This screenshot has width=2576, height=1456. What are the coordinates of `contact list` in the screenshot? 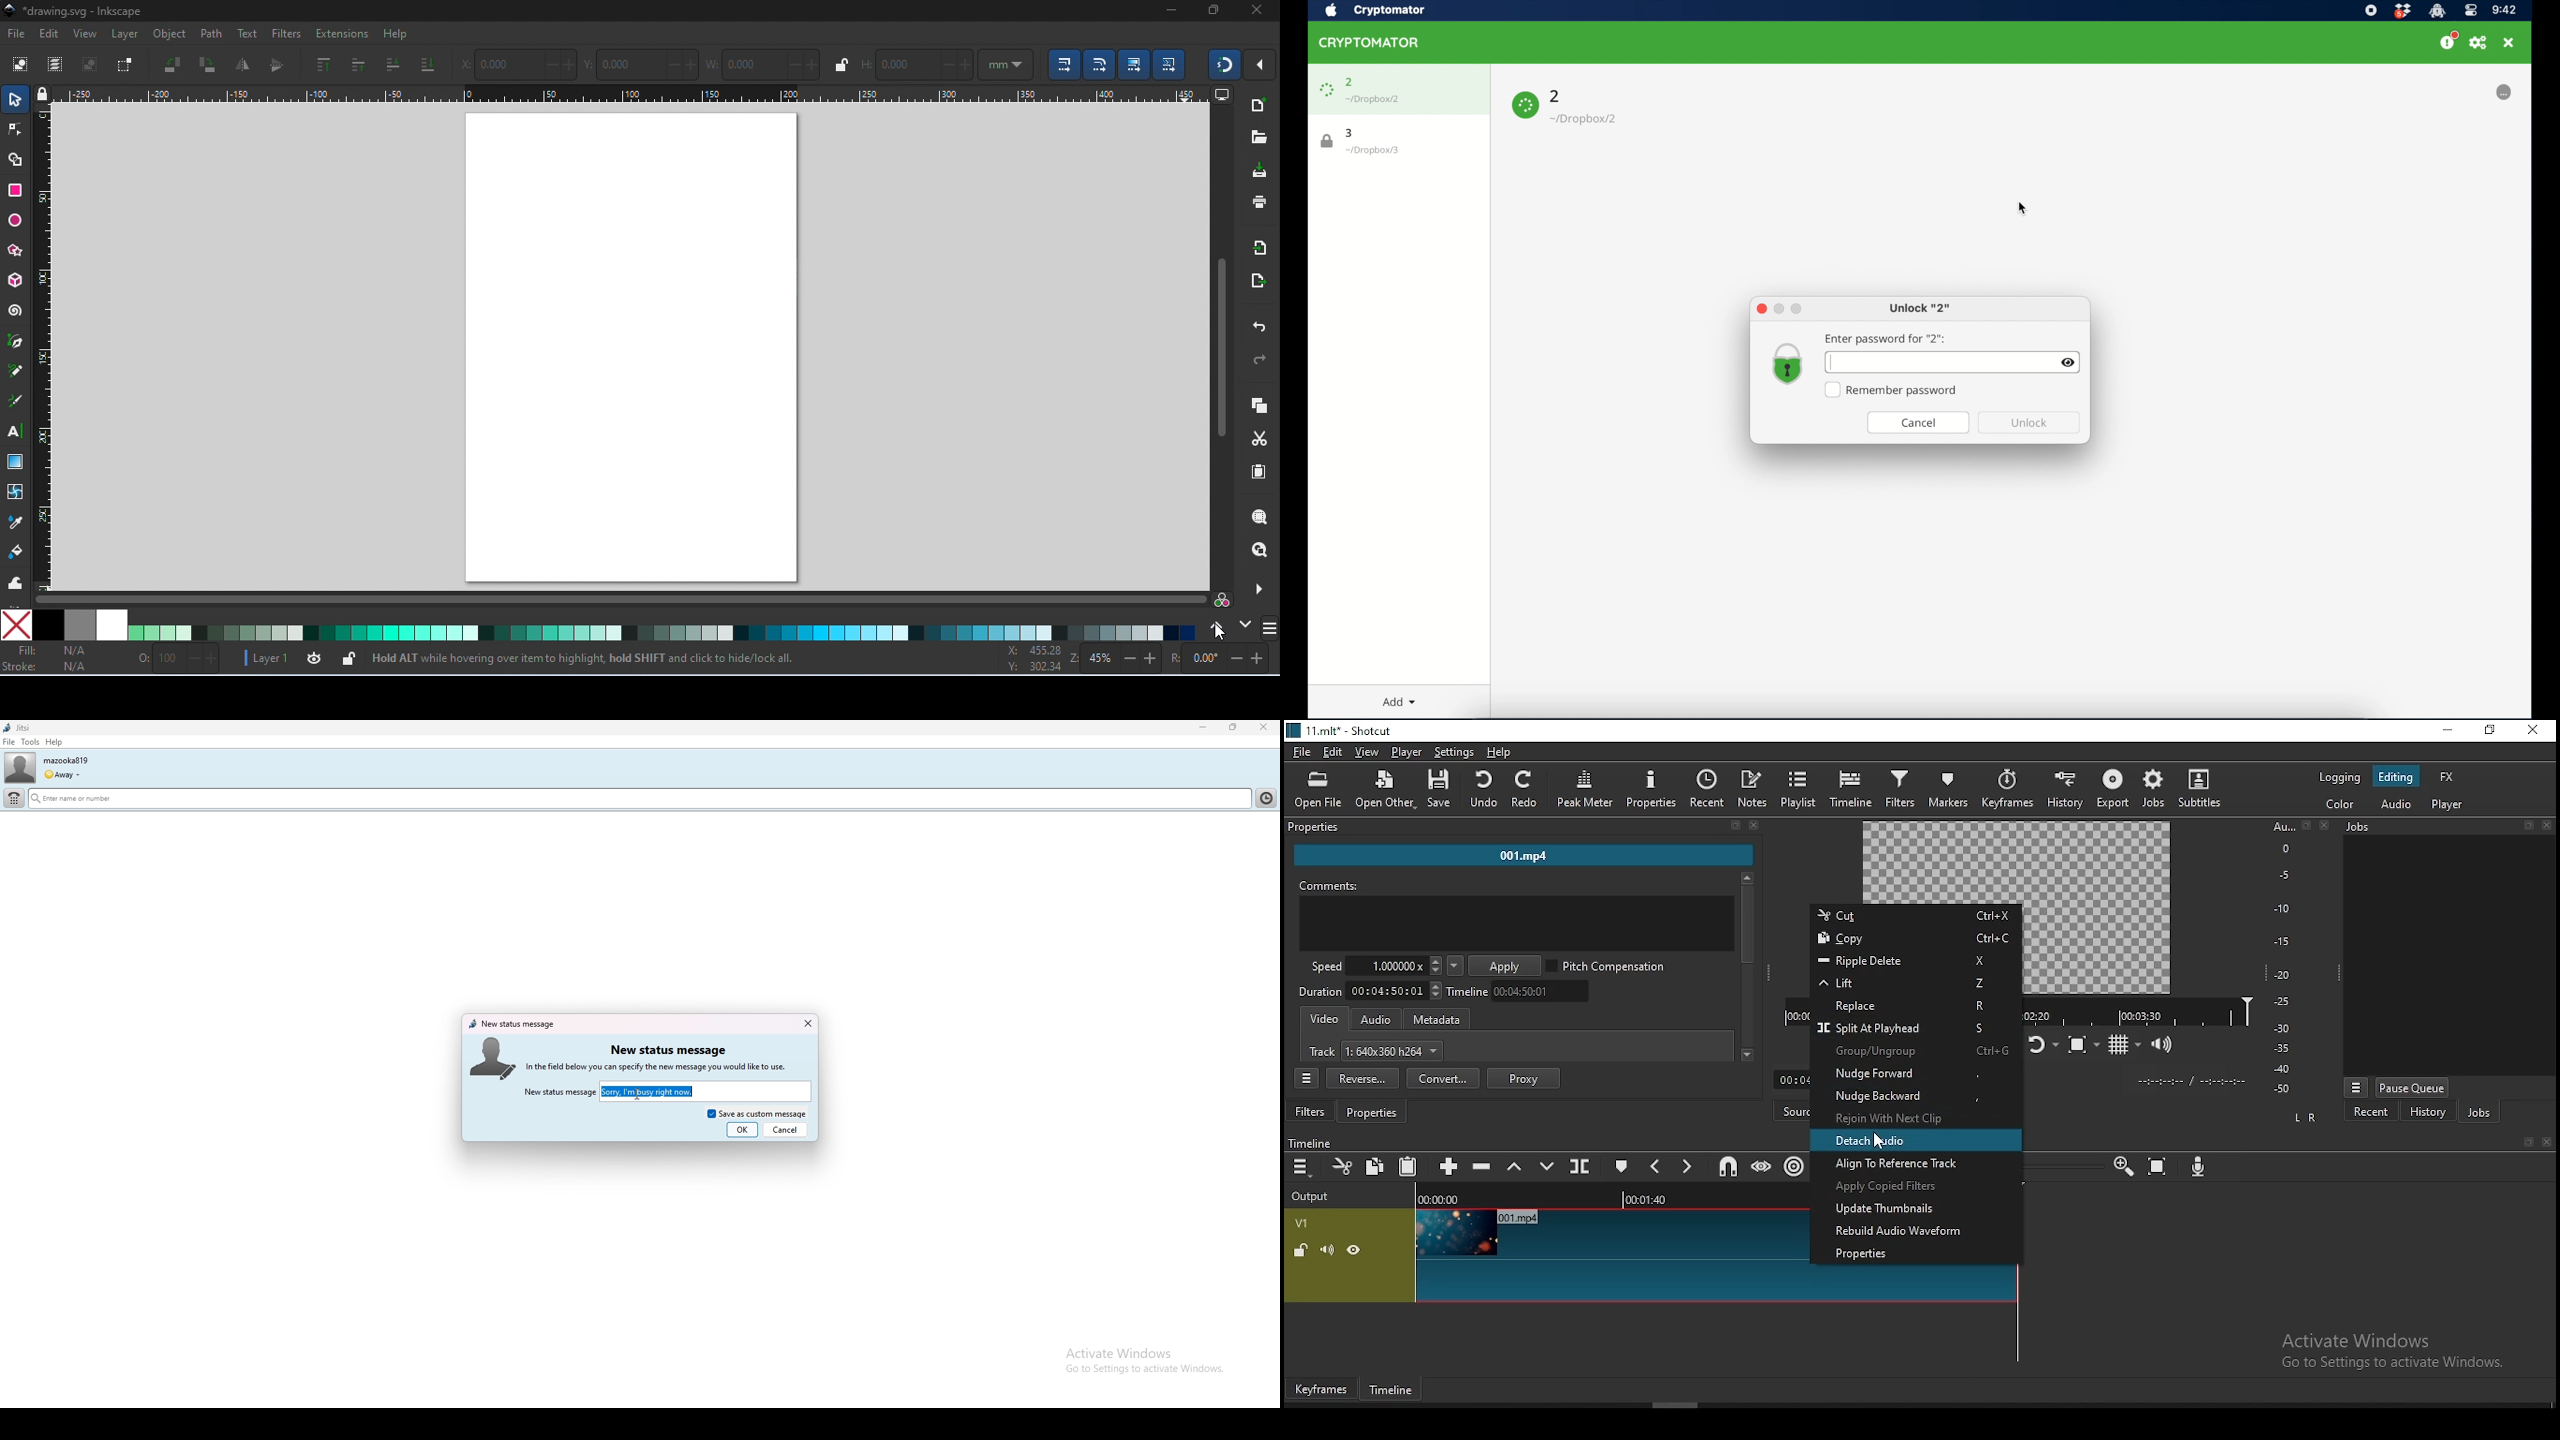 It's located at (1269, 797).